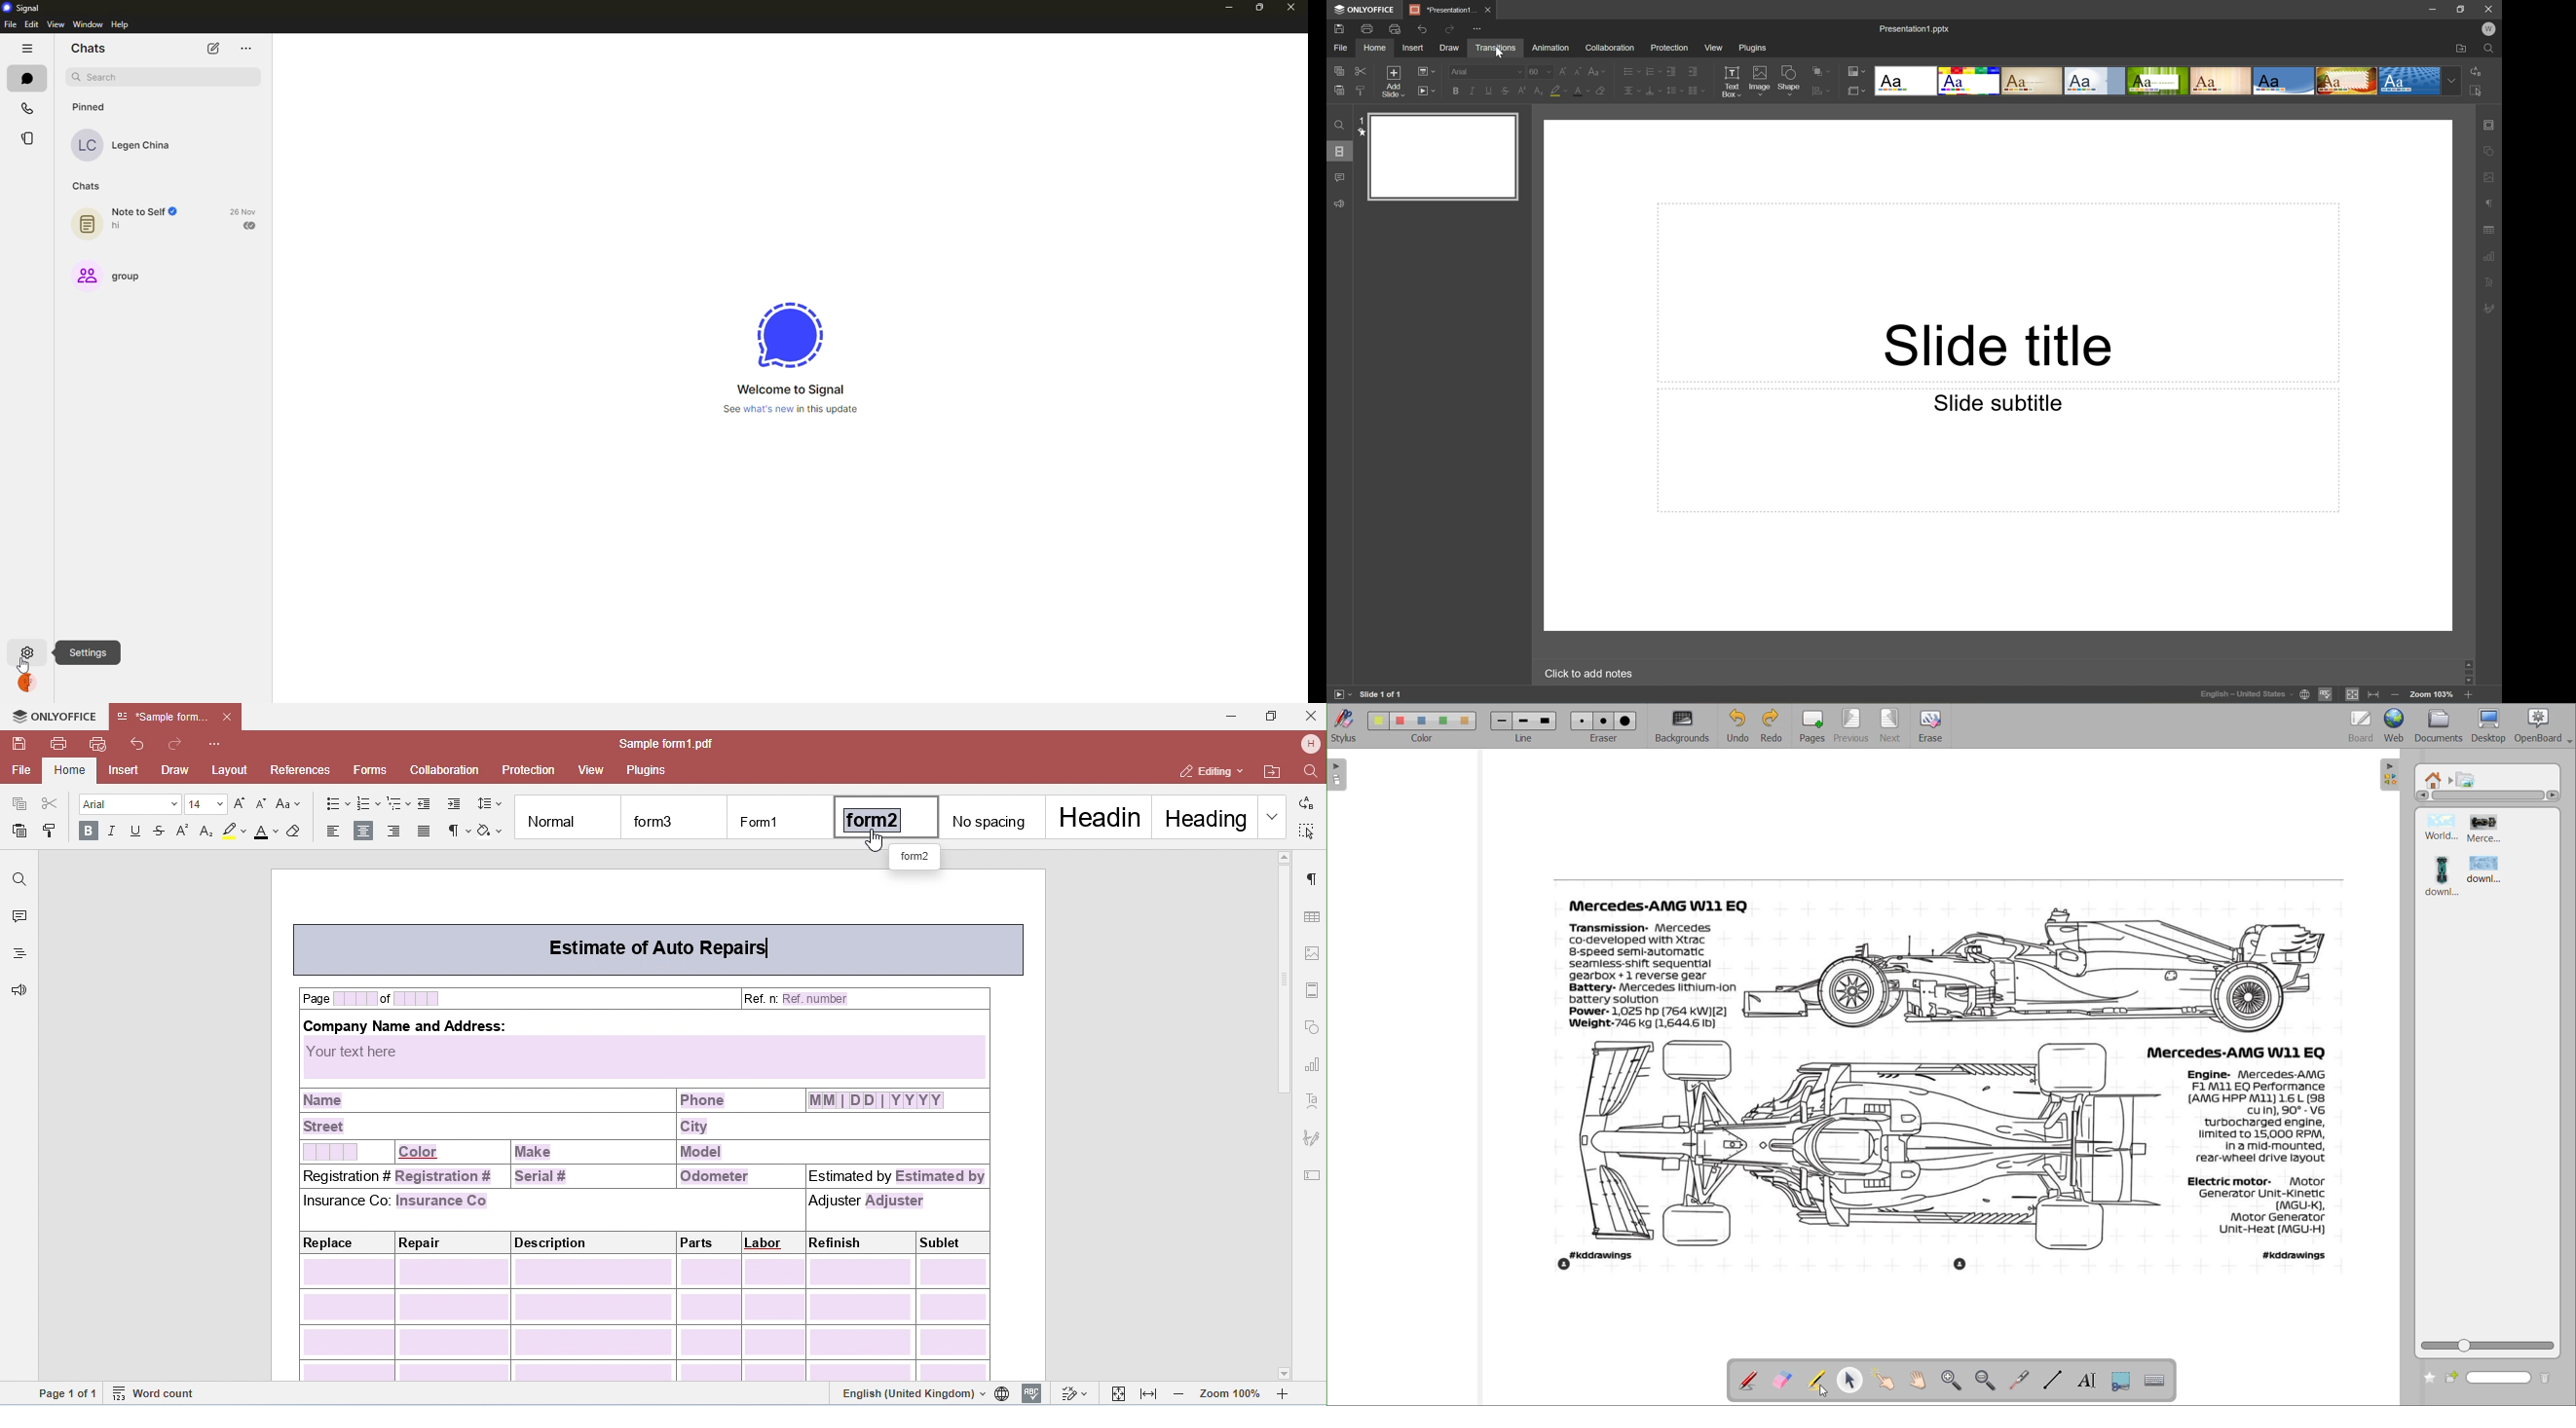 The width and height of the screenshot is (2576, 1428). What do you see at coordinates (1561, 71) in the screenshot?
I see `Increment font size` at bounding box center [1561, 71].